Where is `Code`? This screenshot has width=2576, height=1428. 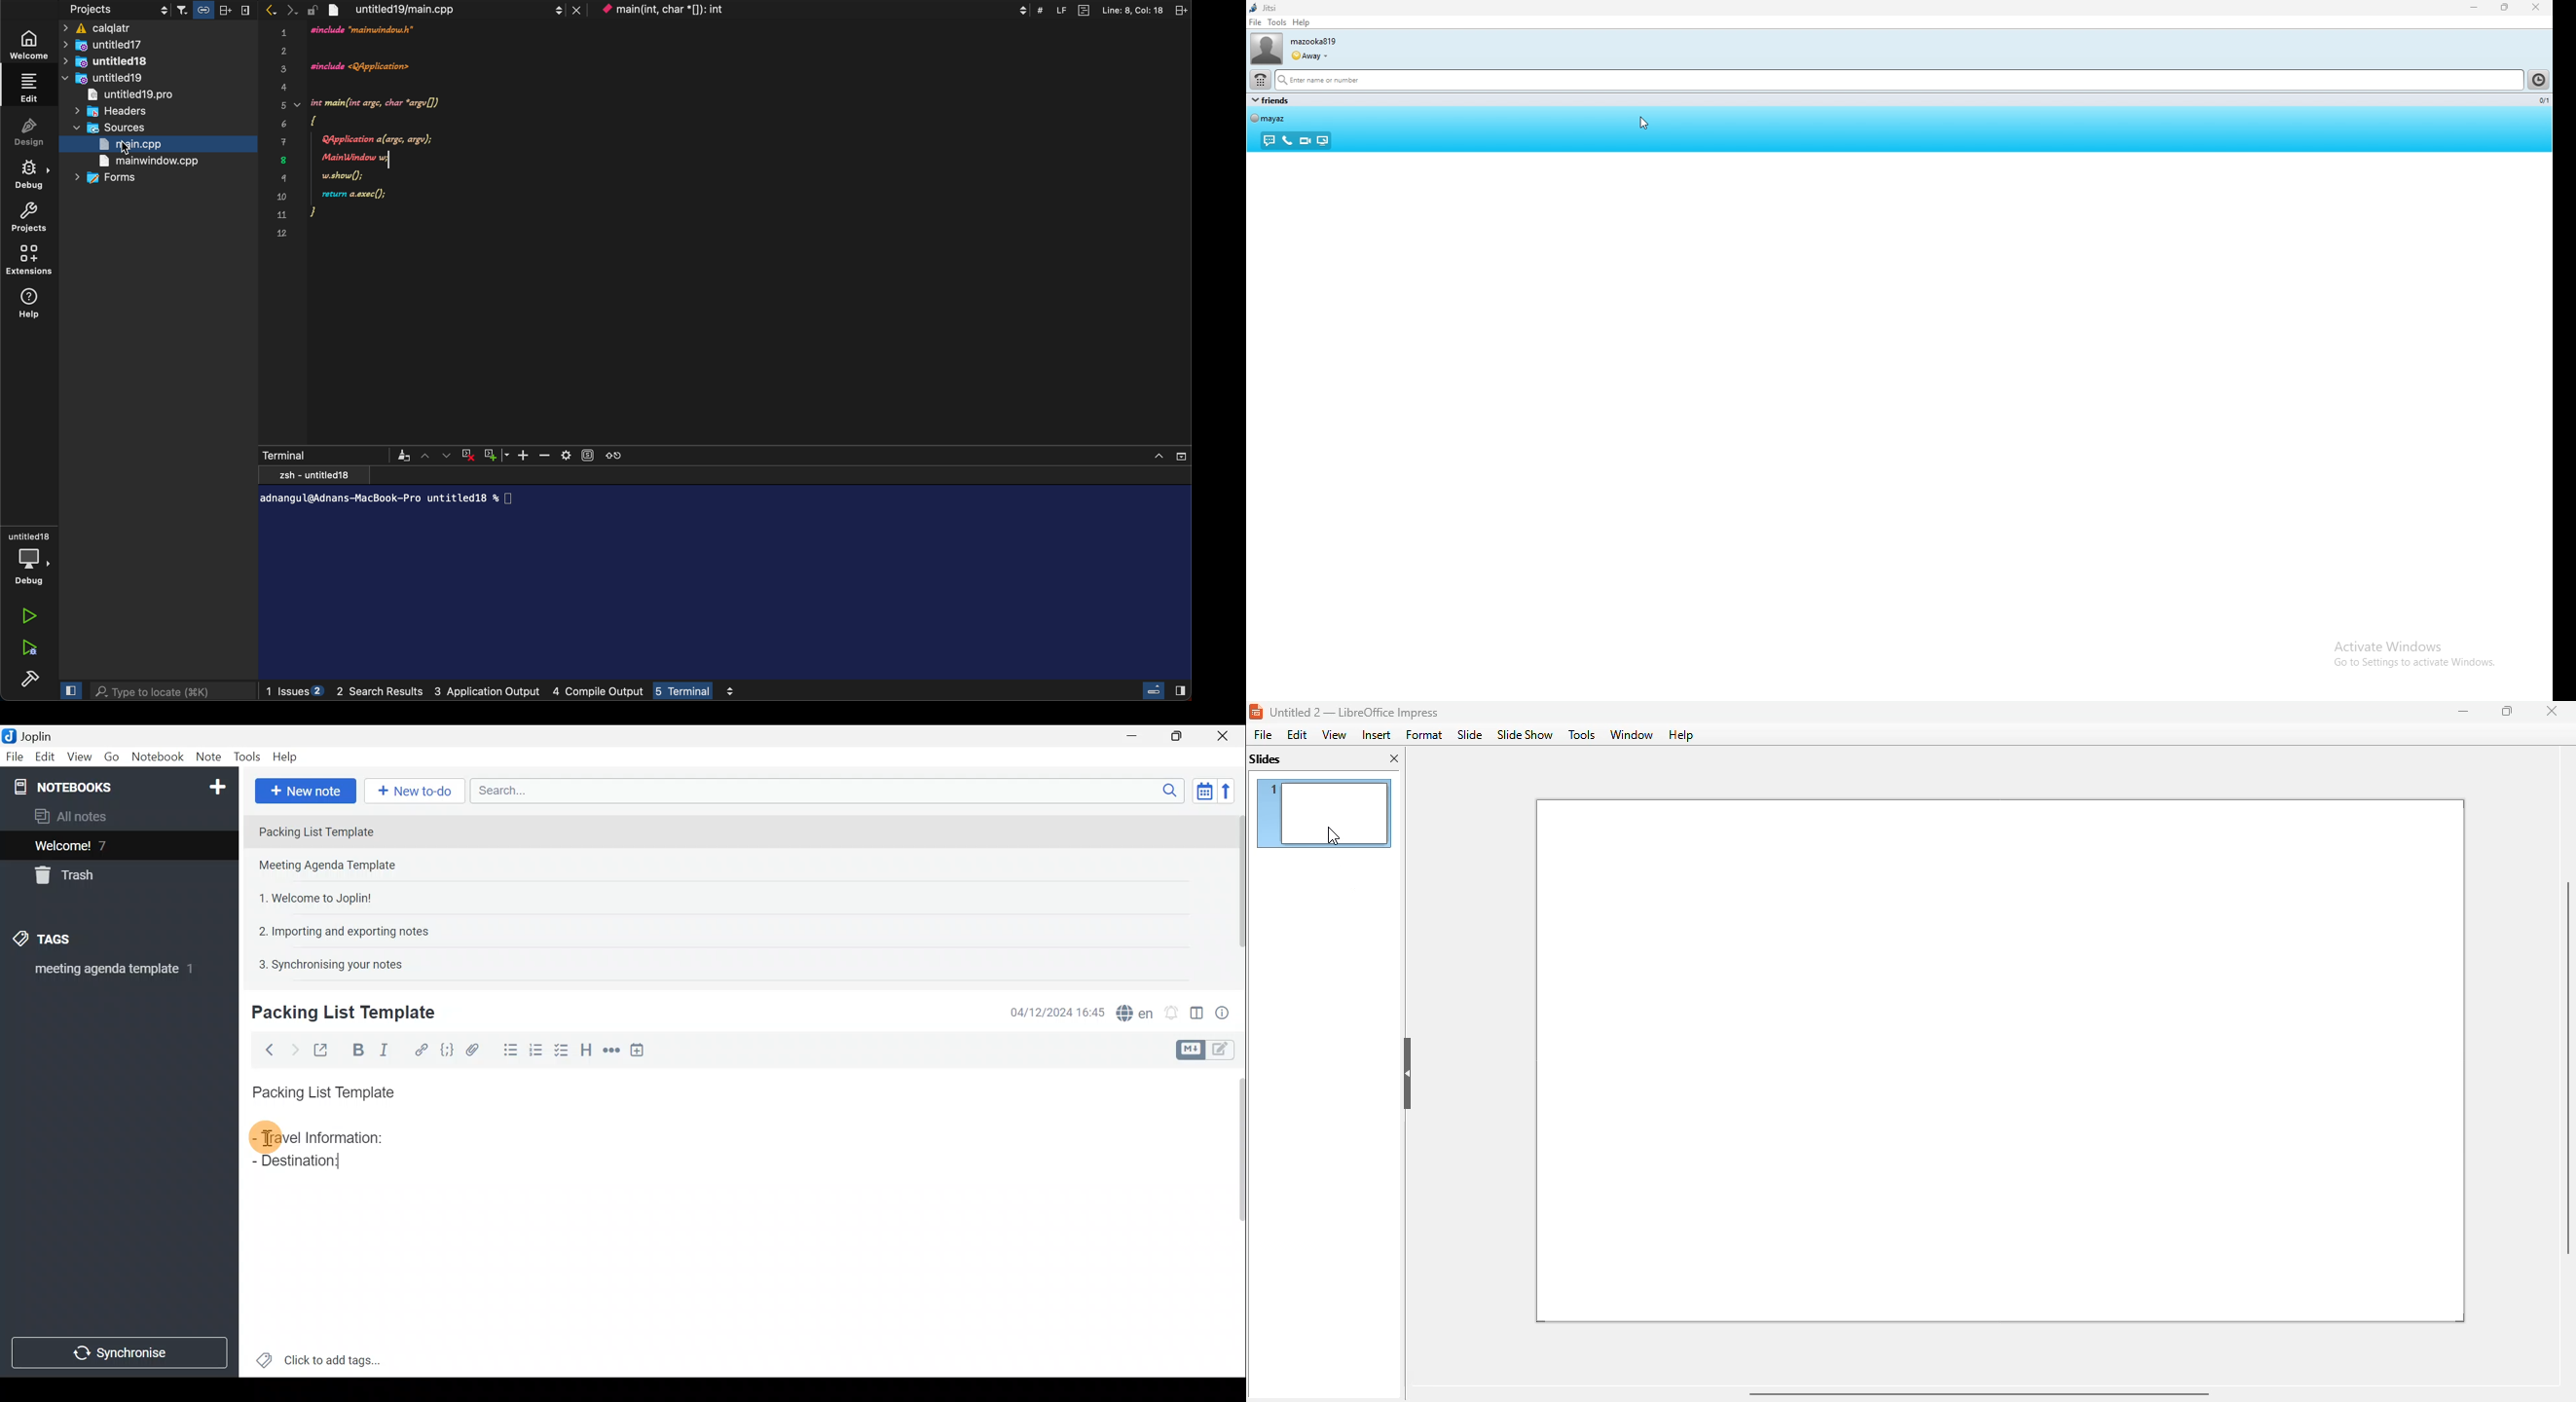 Code is located at coordinates (447, 1049).